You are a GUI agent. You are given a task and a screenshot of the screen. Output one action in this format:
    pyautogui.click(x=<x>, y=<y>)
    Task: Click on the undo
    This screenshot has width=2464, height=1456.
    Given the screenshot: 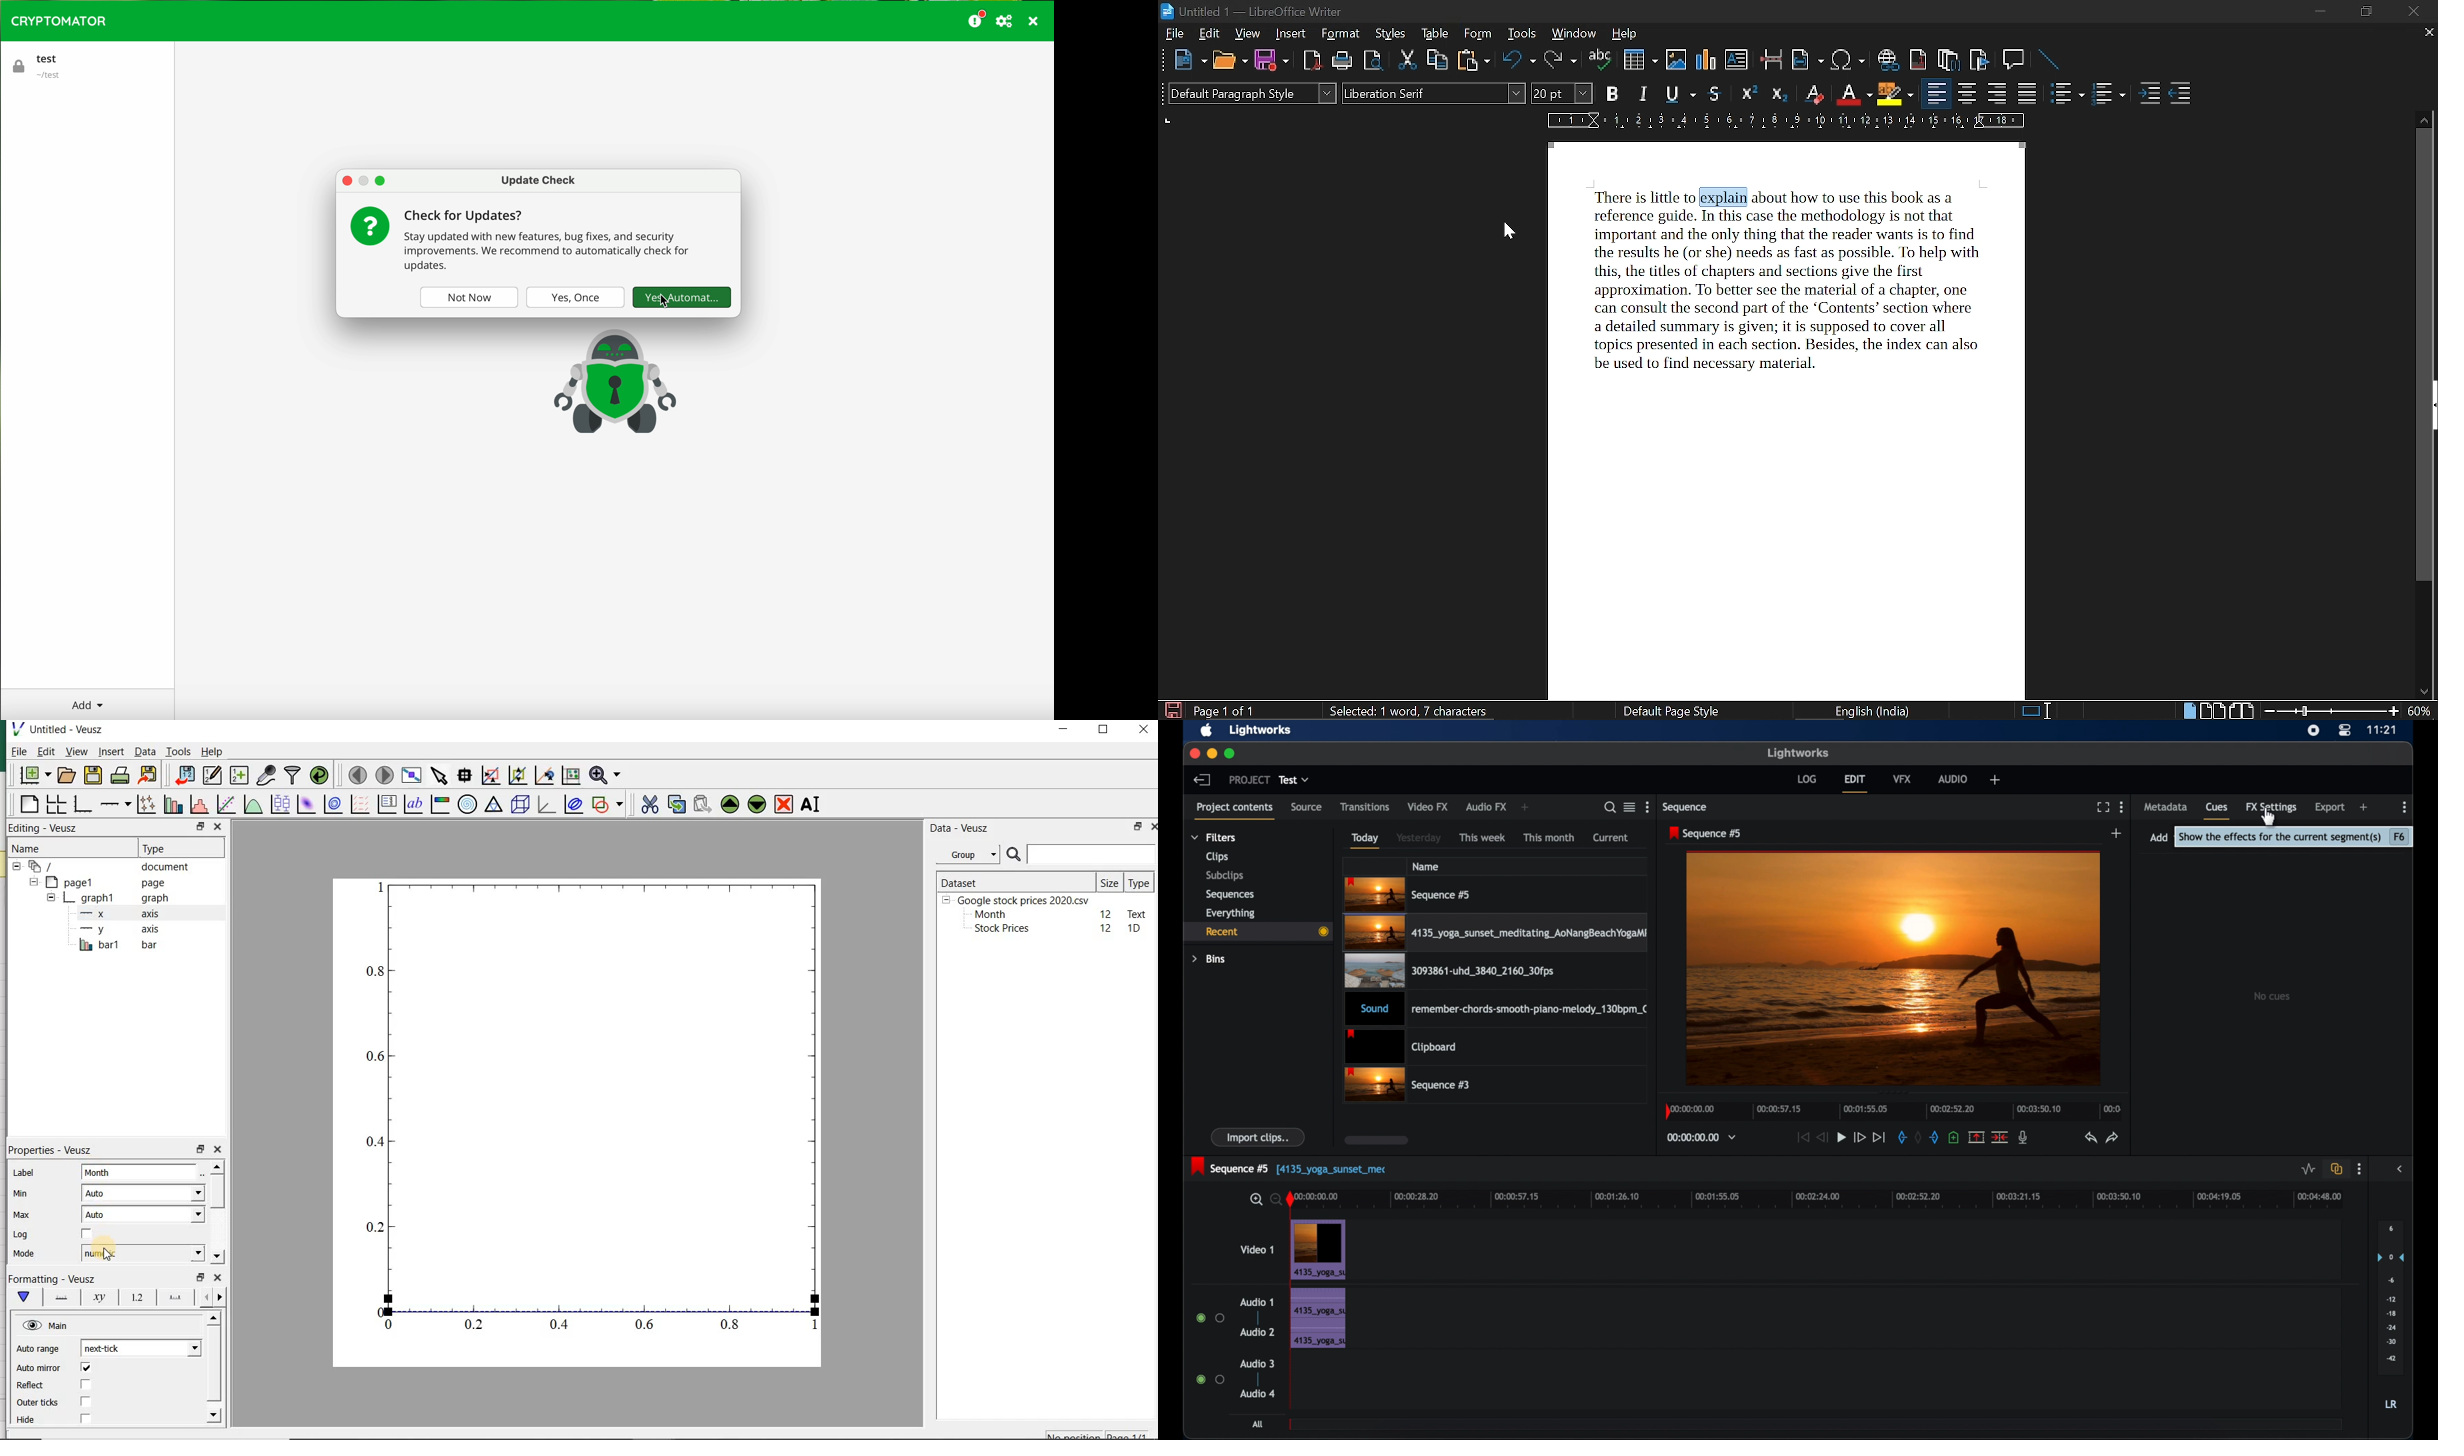 What is the action you would take?
    pyautogui.click(x=1520, y=62)
    